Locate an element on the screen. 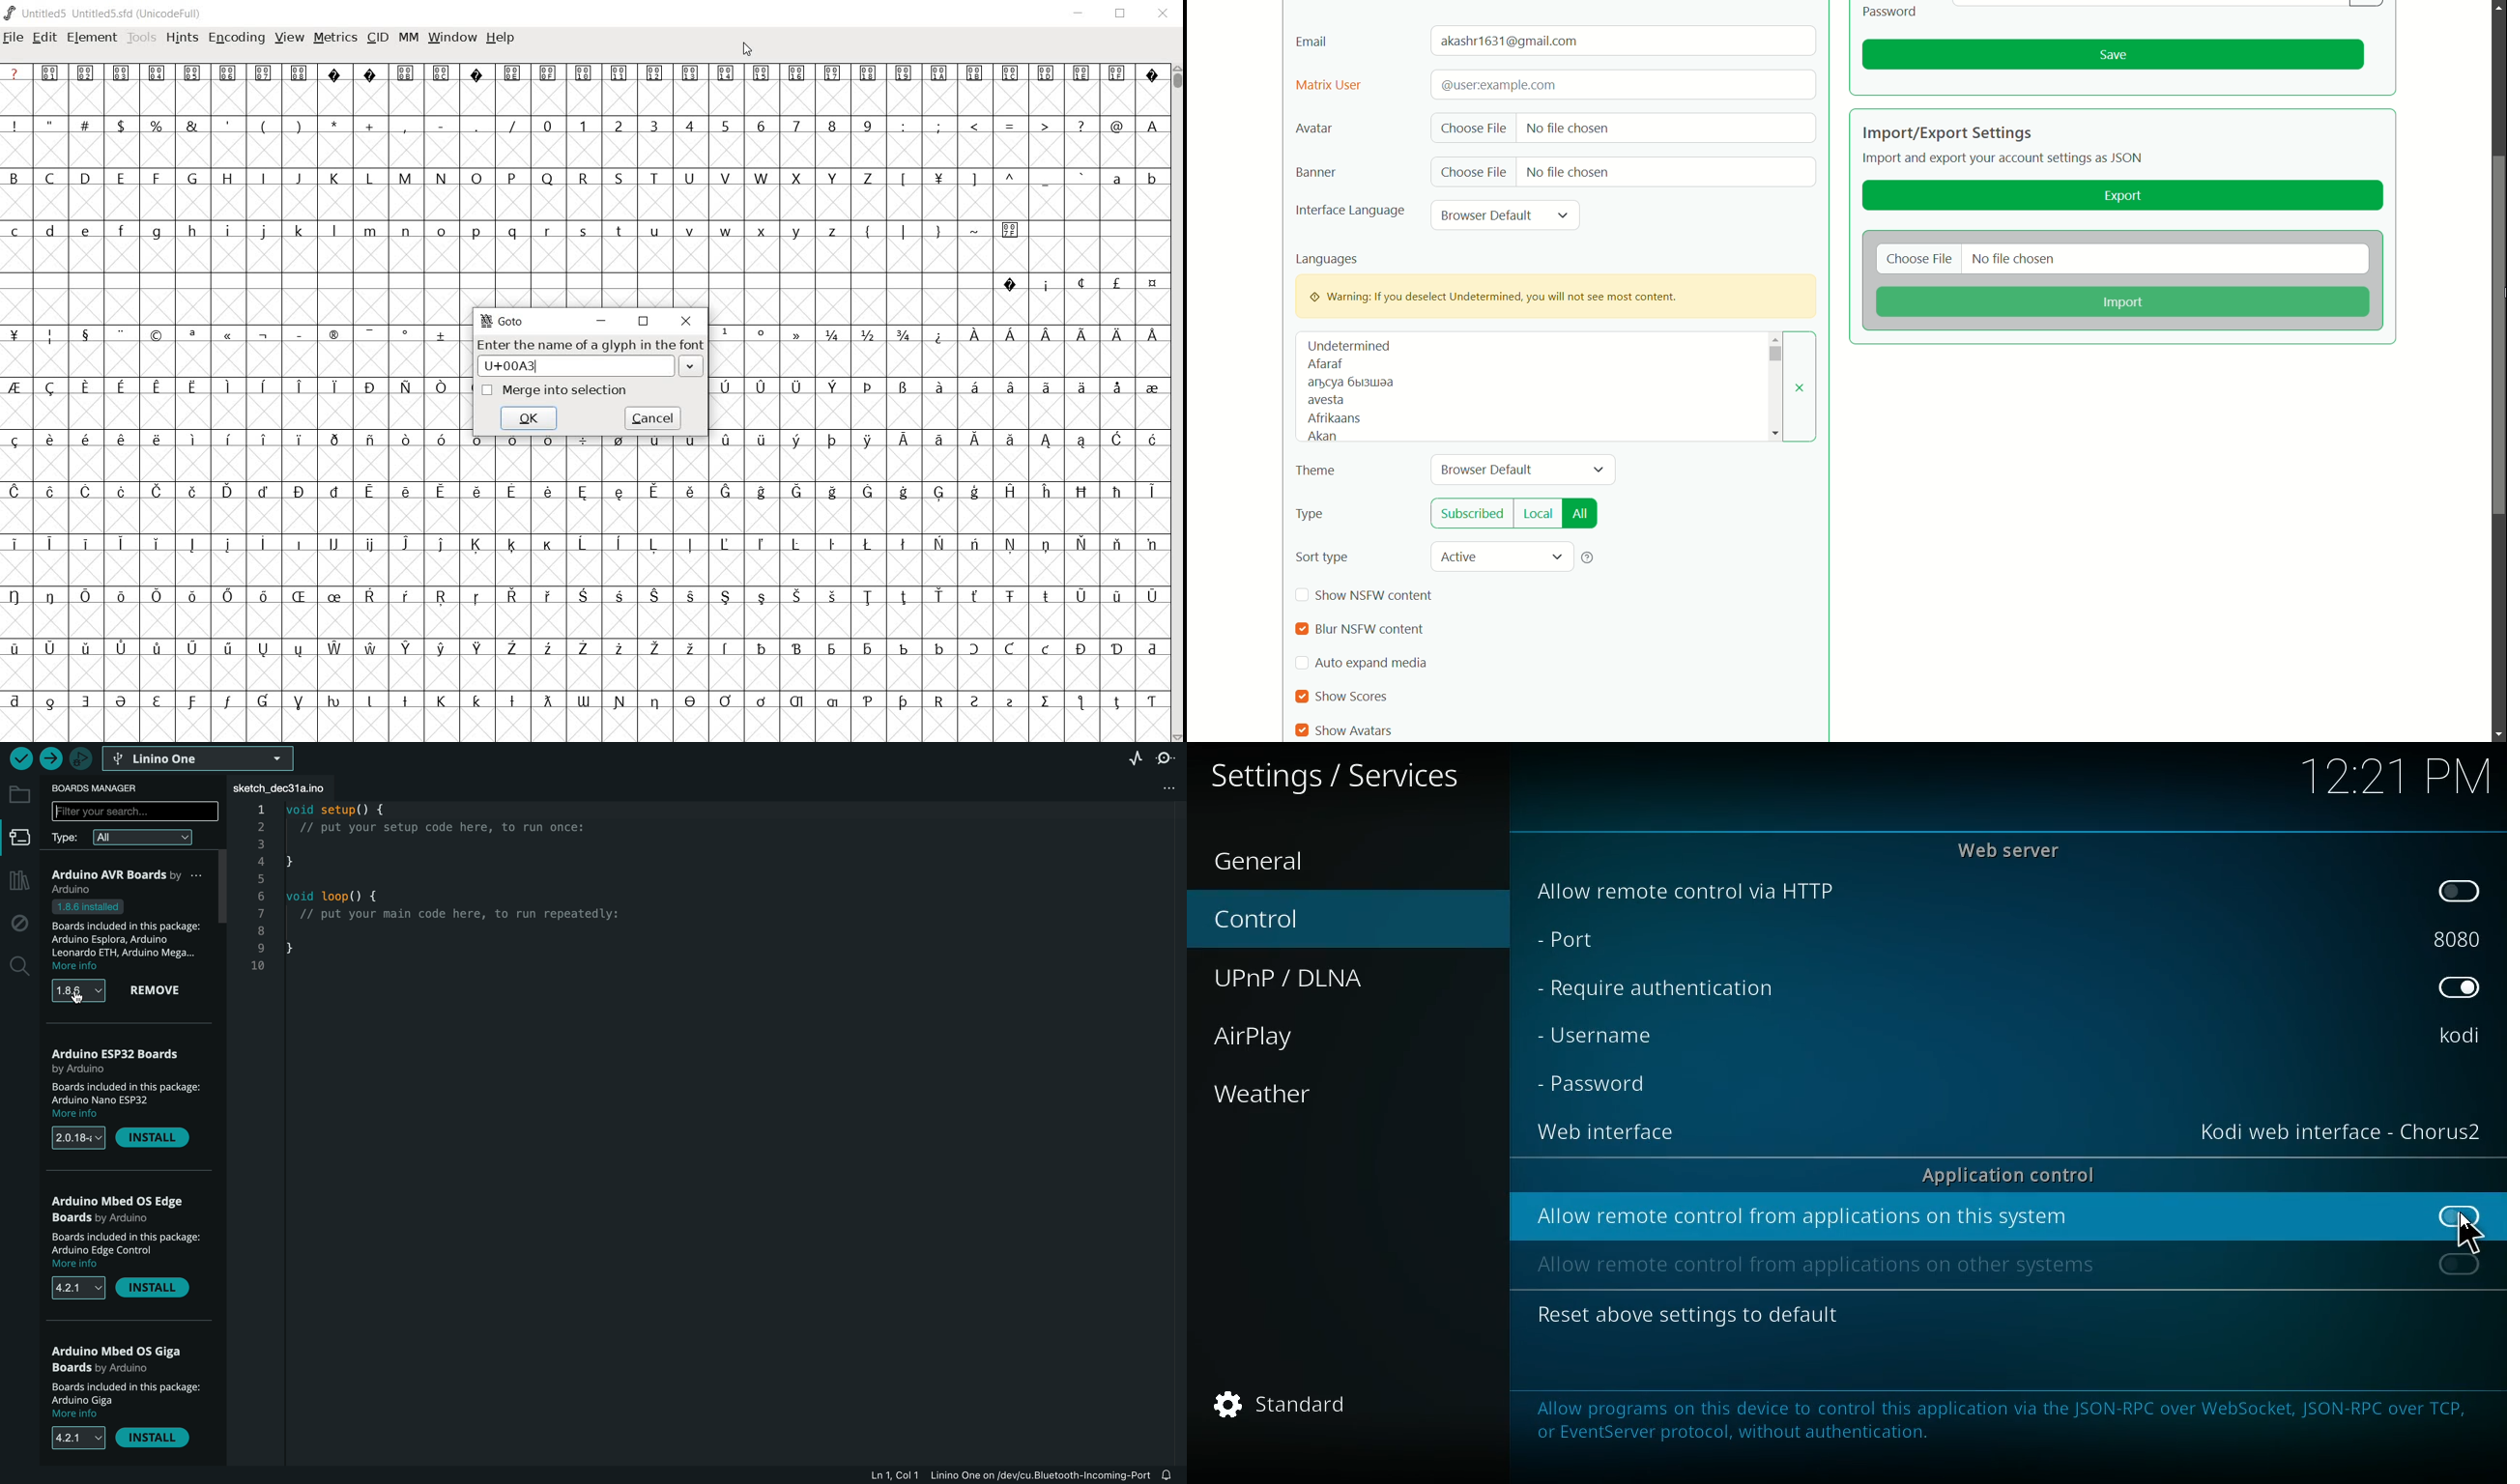 The height and width of the screenshot is (1484, 2520). Symbol is located at coordinates (228, 337).